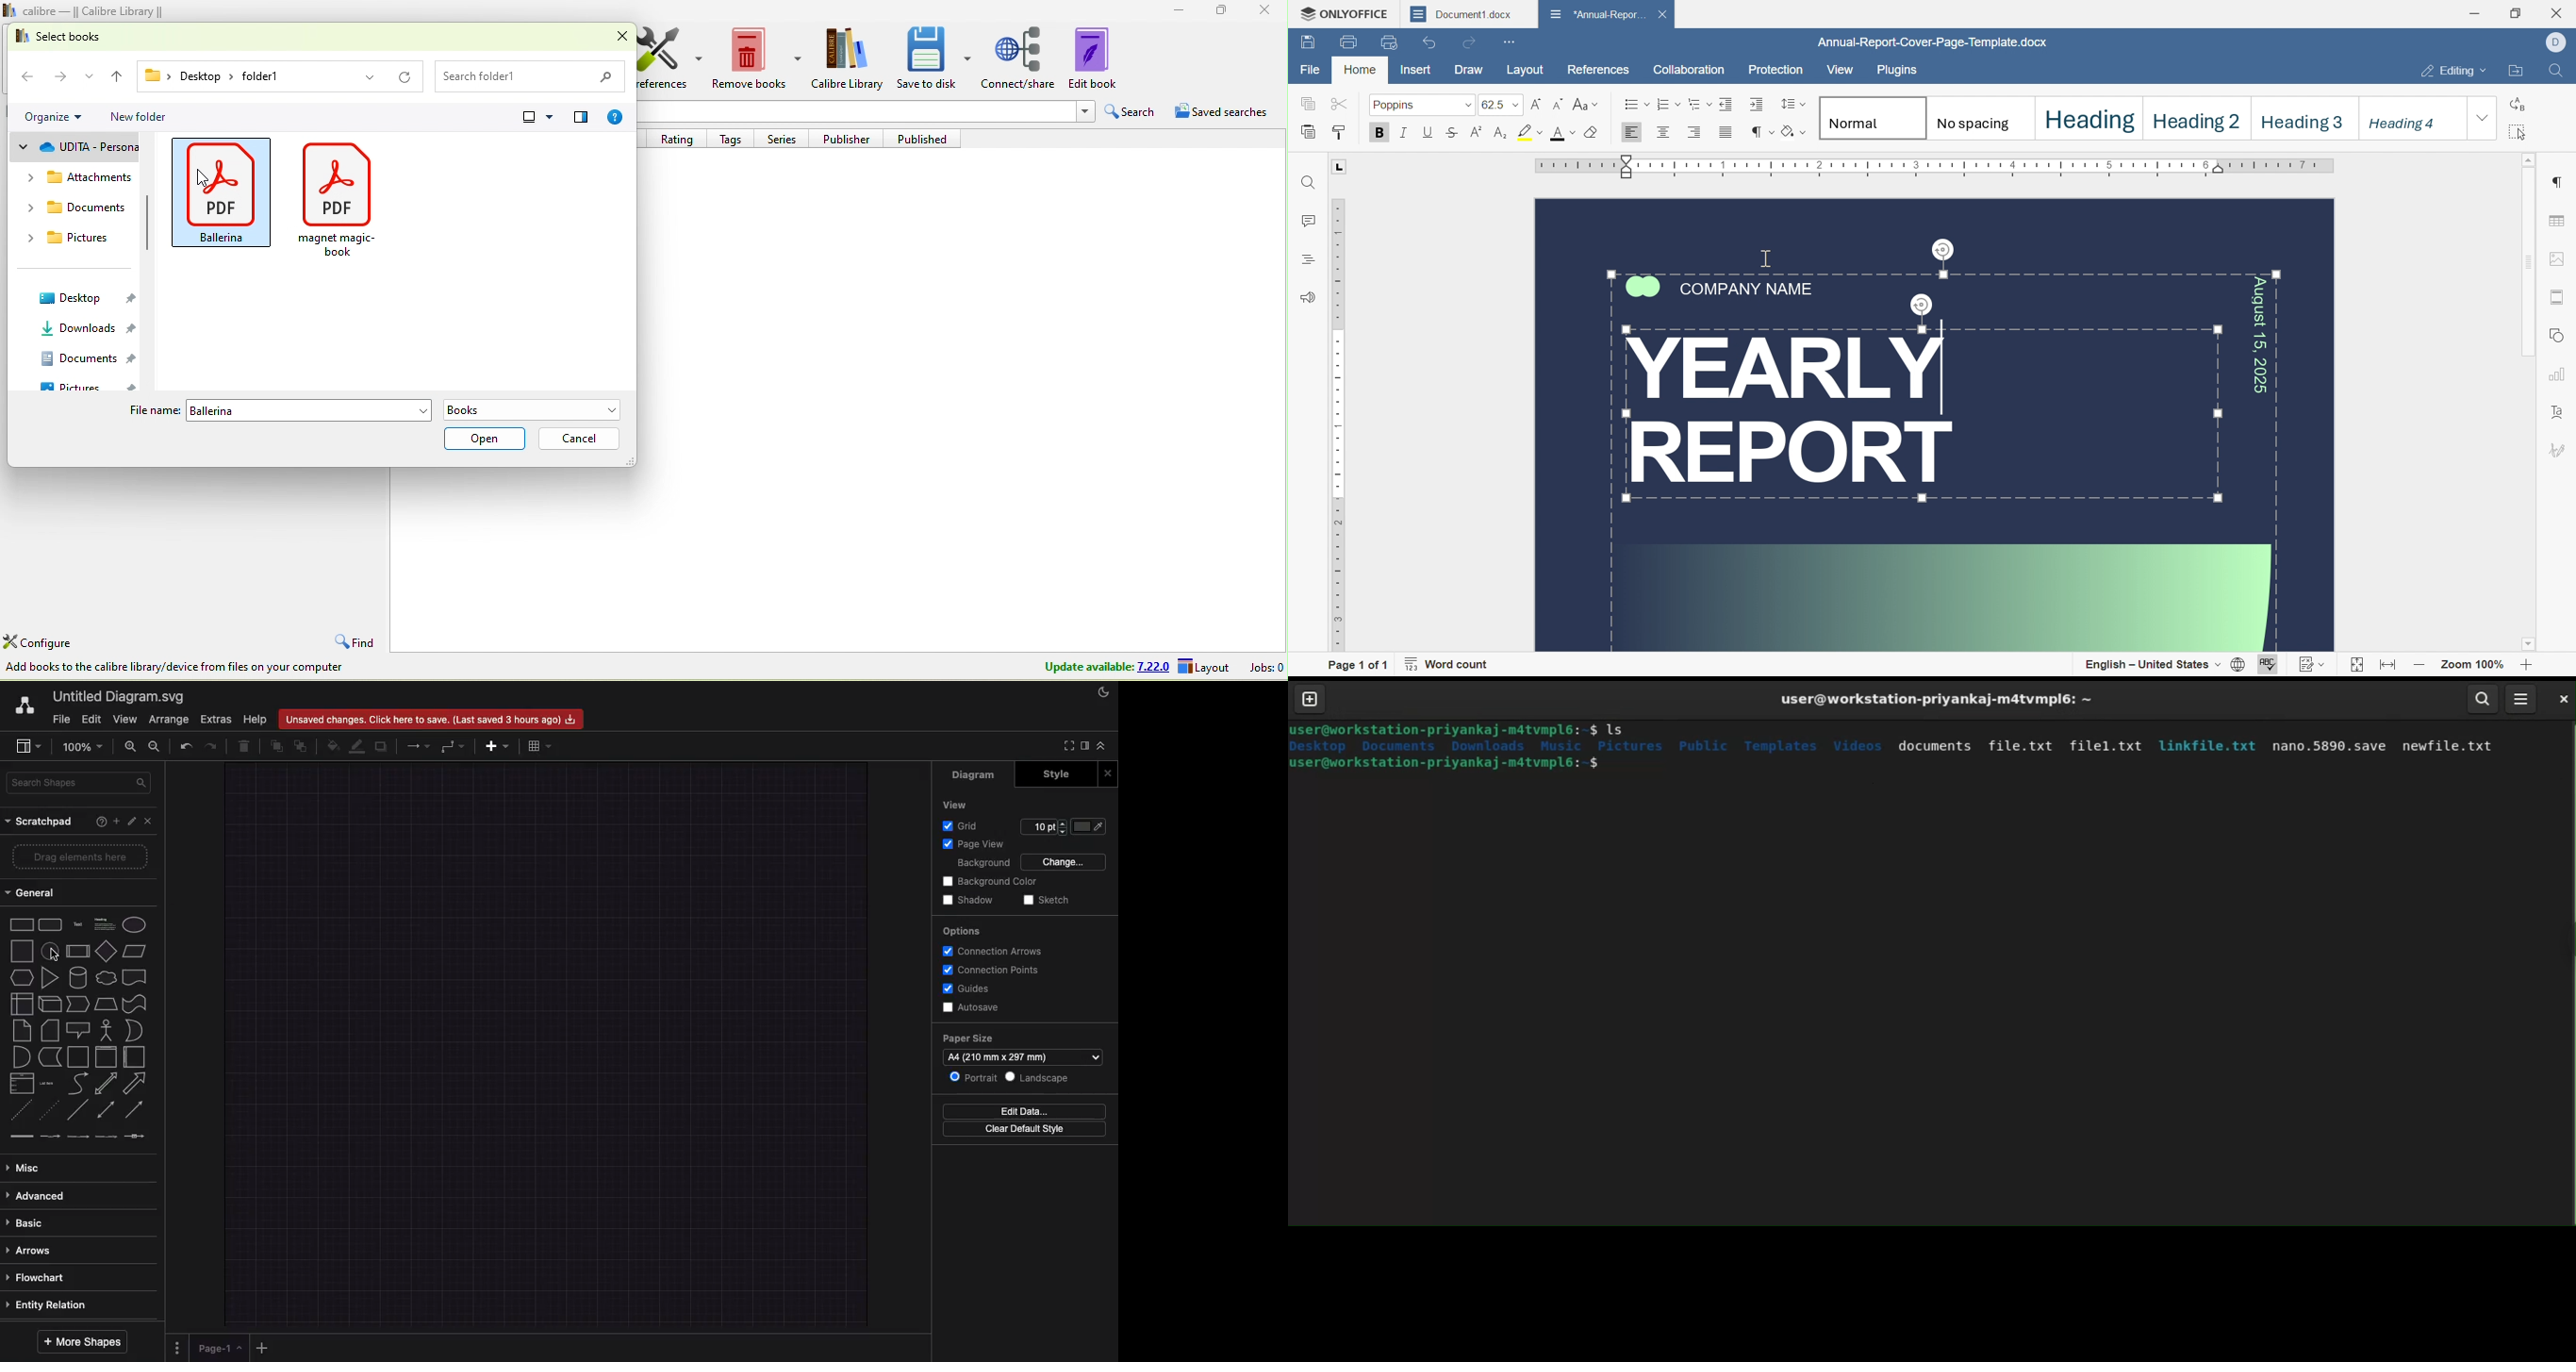 This screenshot has height=1372, width=2576. I want to click on increase indent, so click(1756, 103).